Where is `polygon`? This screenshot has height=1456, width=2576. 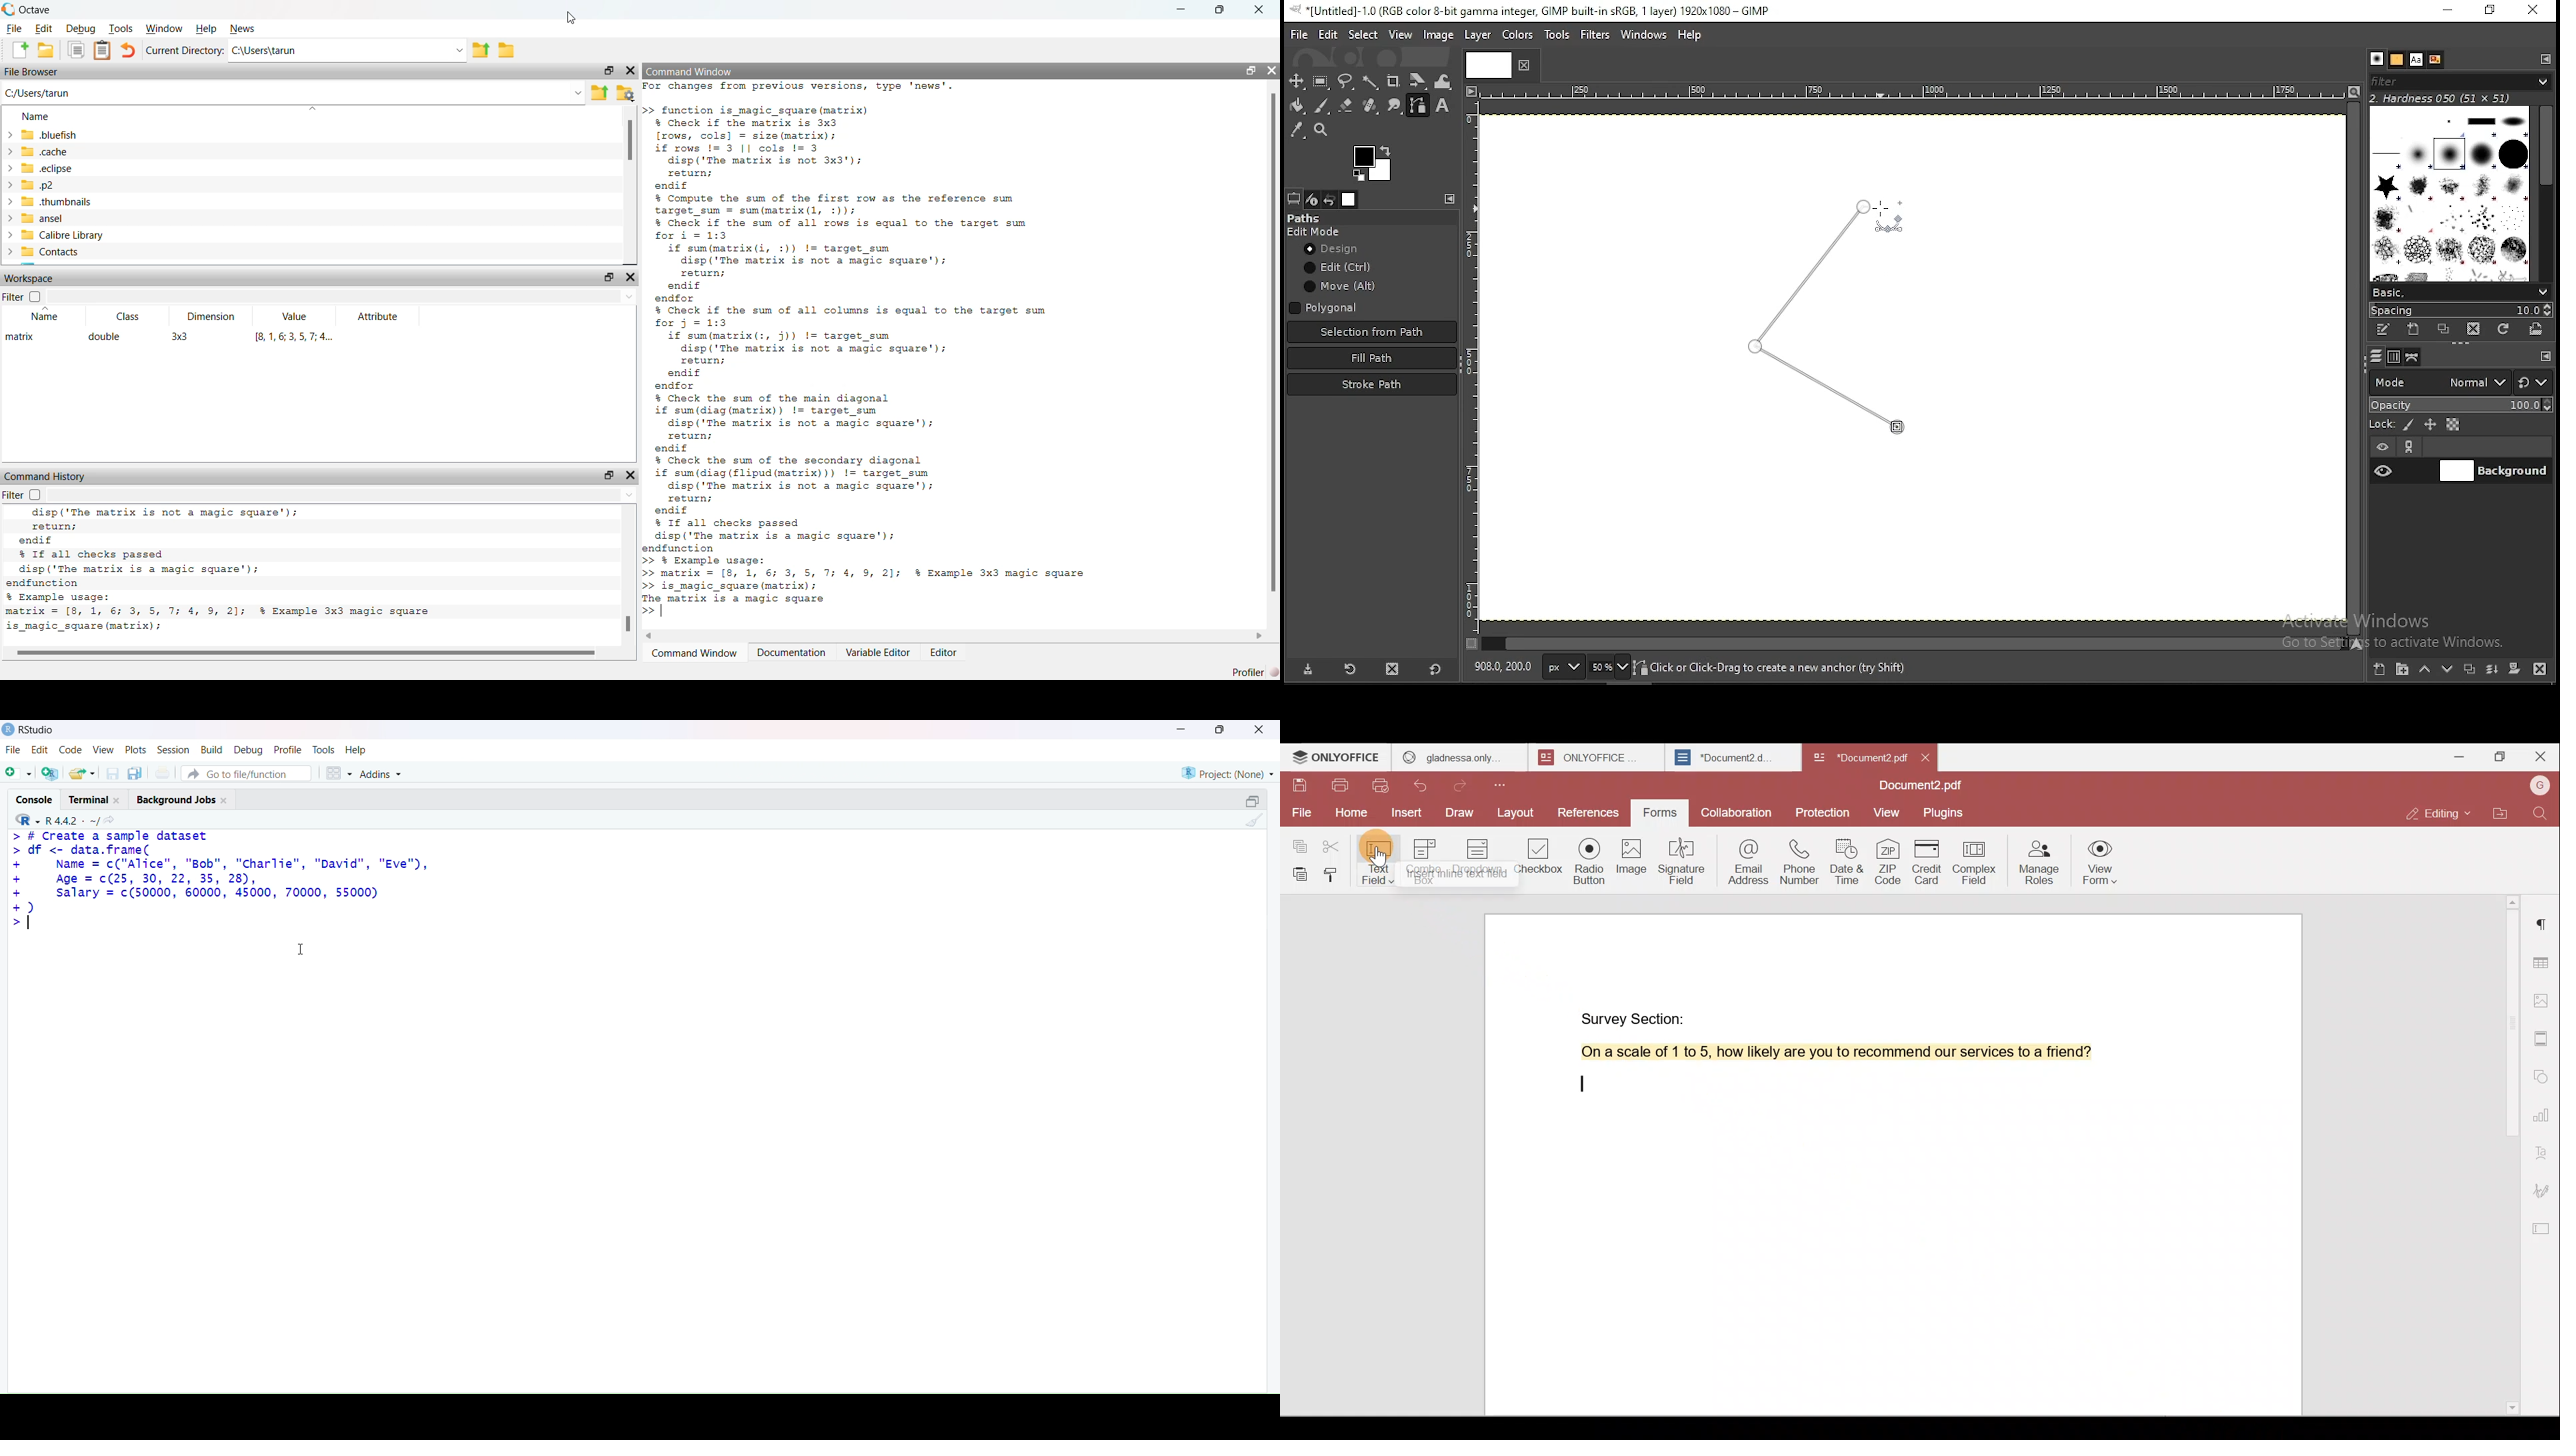
polygon is located at coordinates (1325, 307).